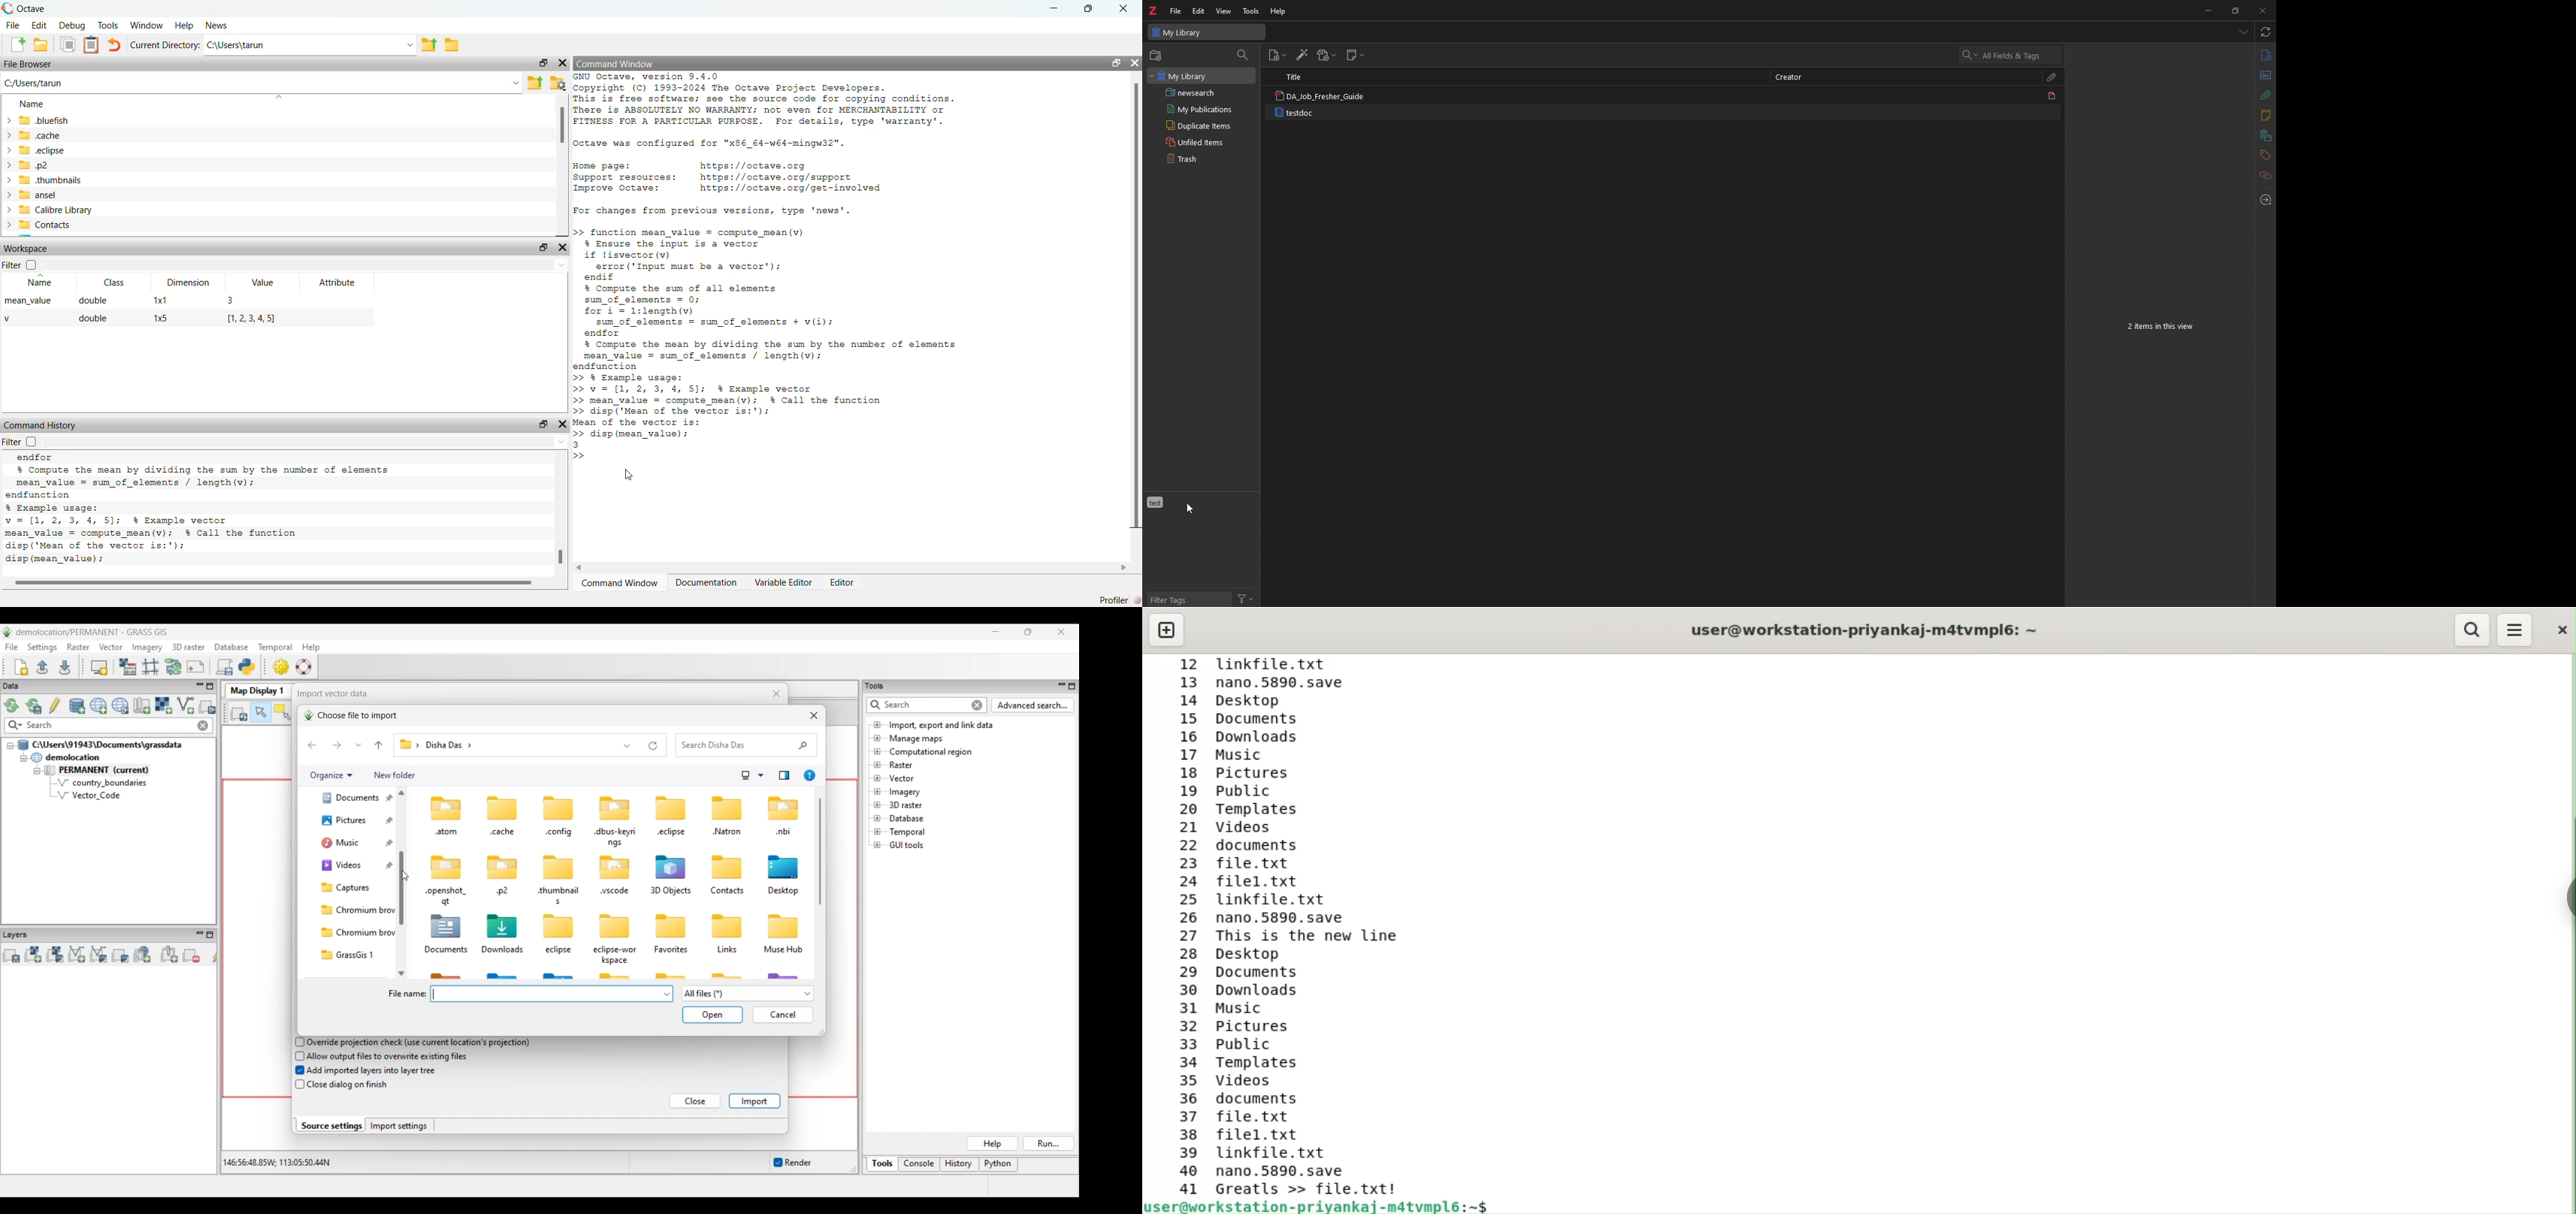 This screenshot has height=1232, width=2576. What do you see at coordinates (1153, 11) in the screenshot?
I see `zotero logo` at bounding box center [1153, 11].